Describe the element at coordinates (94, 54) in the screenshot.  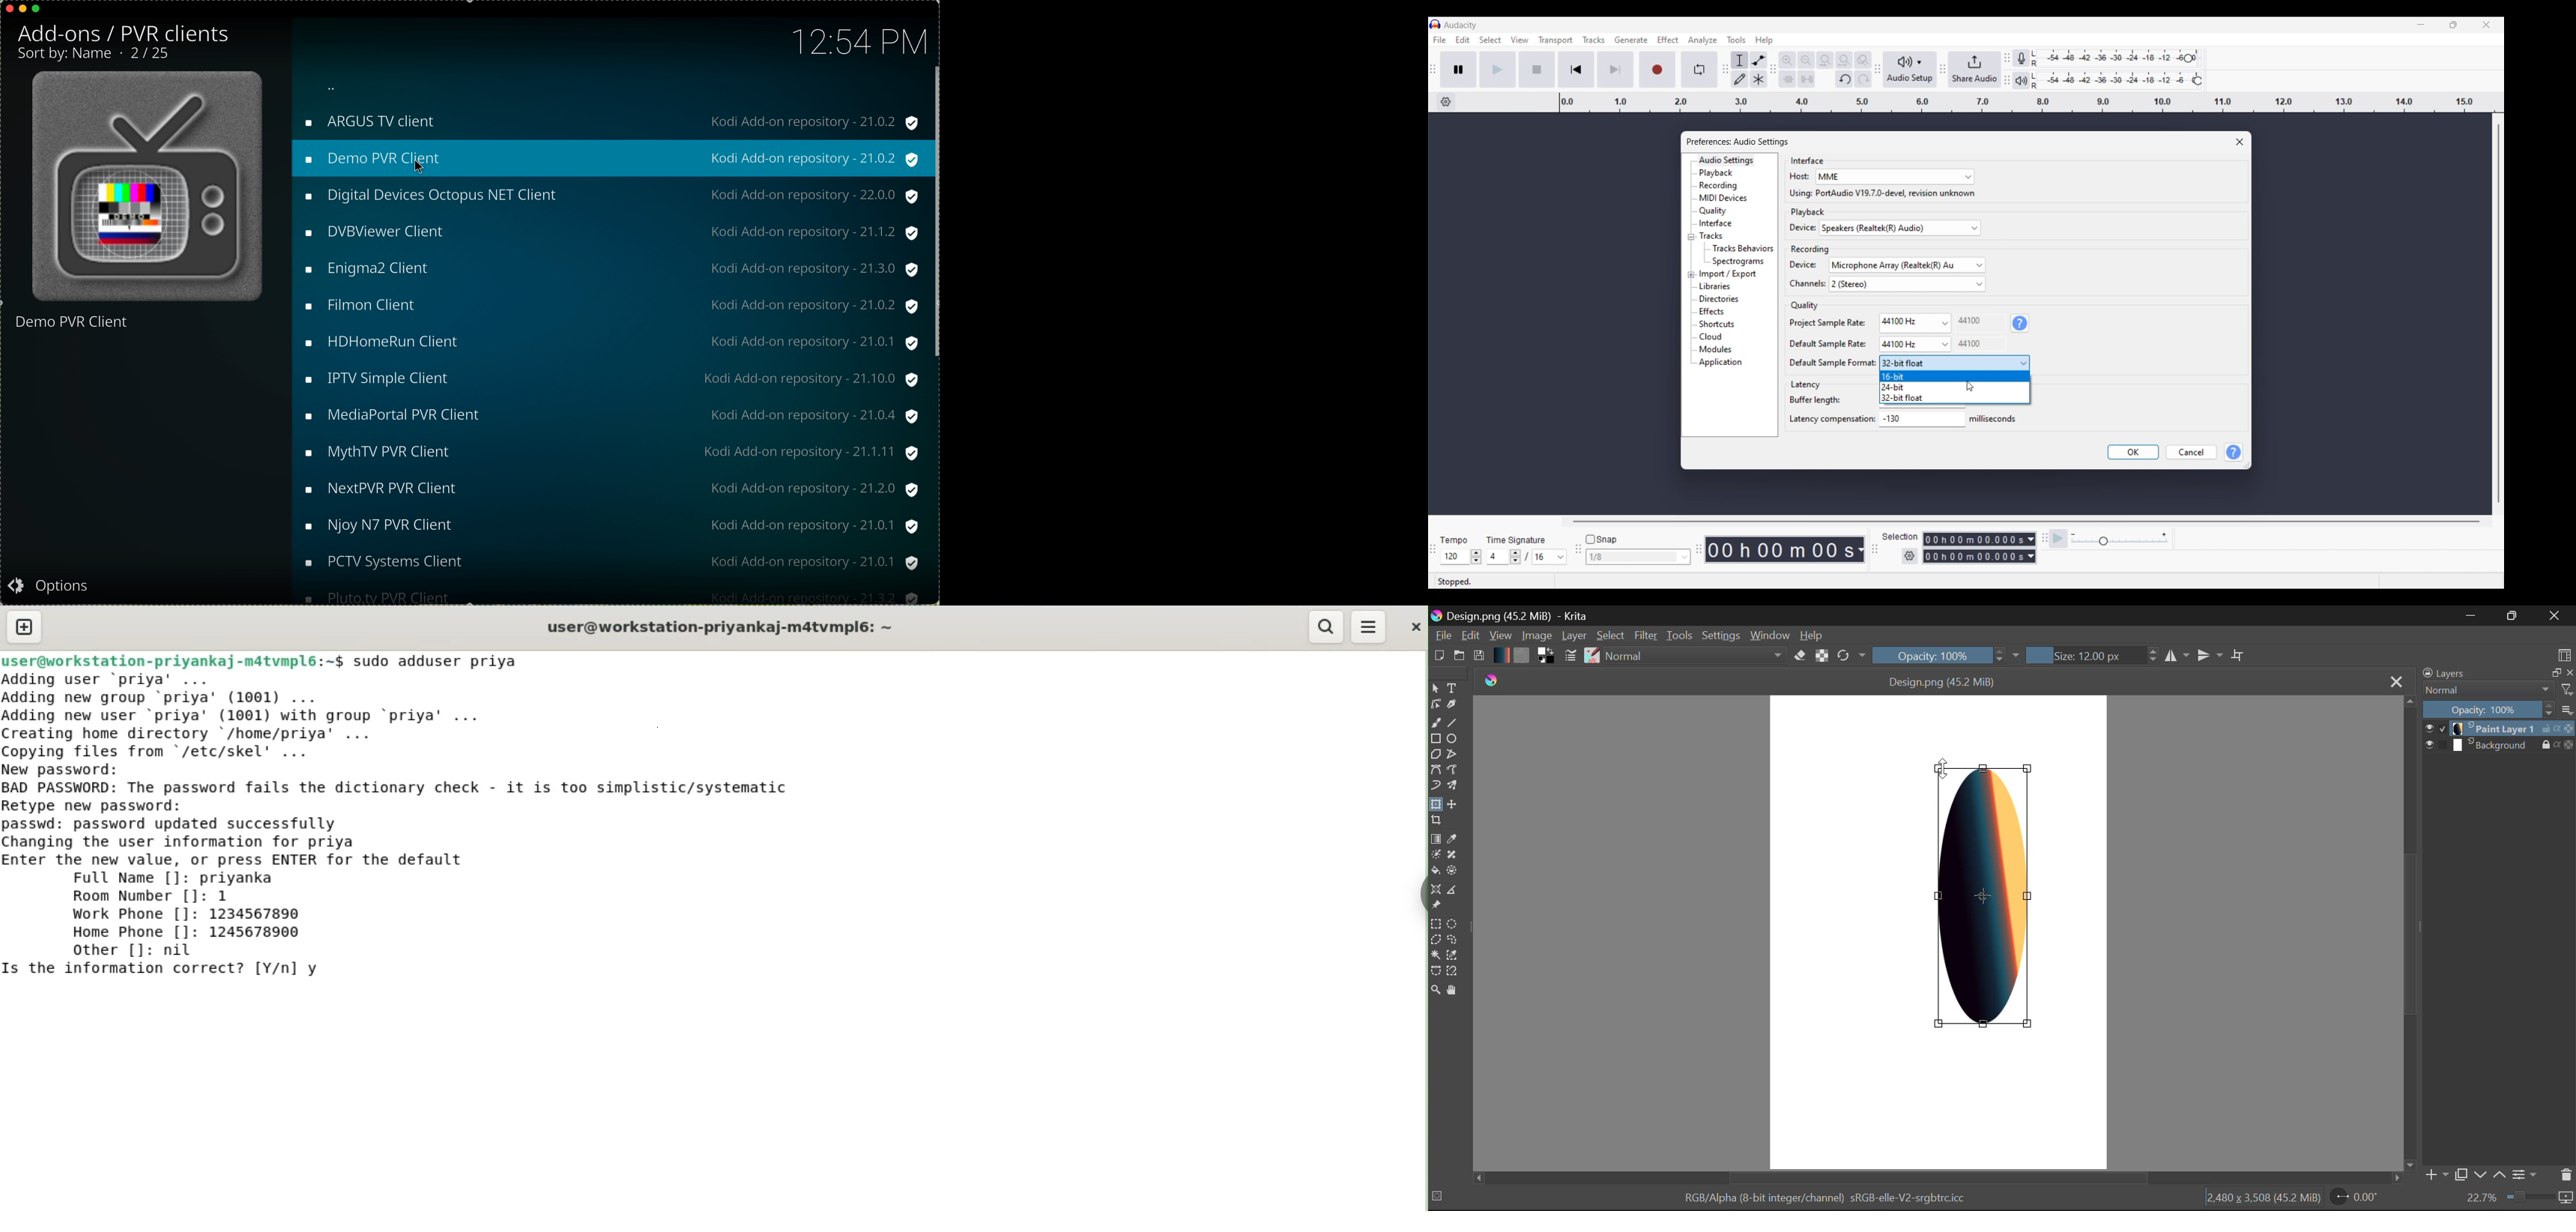
I see `sort by: name . 2 / 25` at that location.